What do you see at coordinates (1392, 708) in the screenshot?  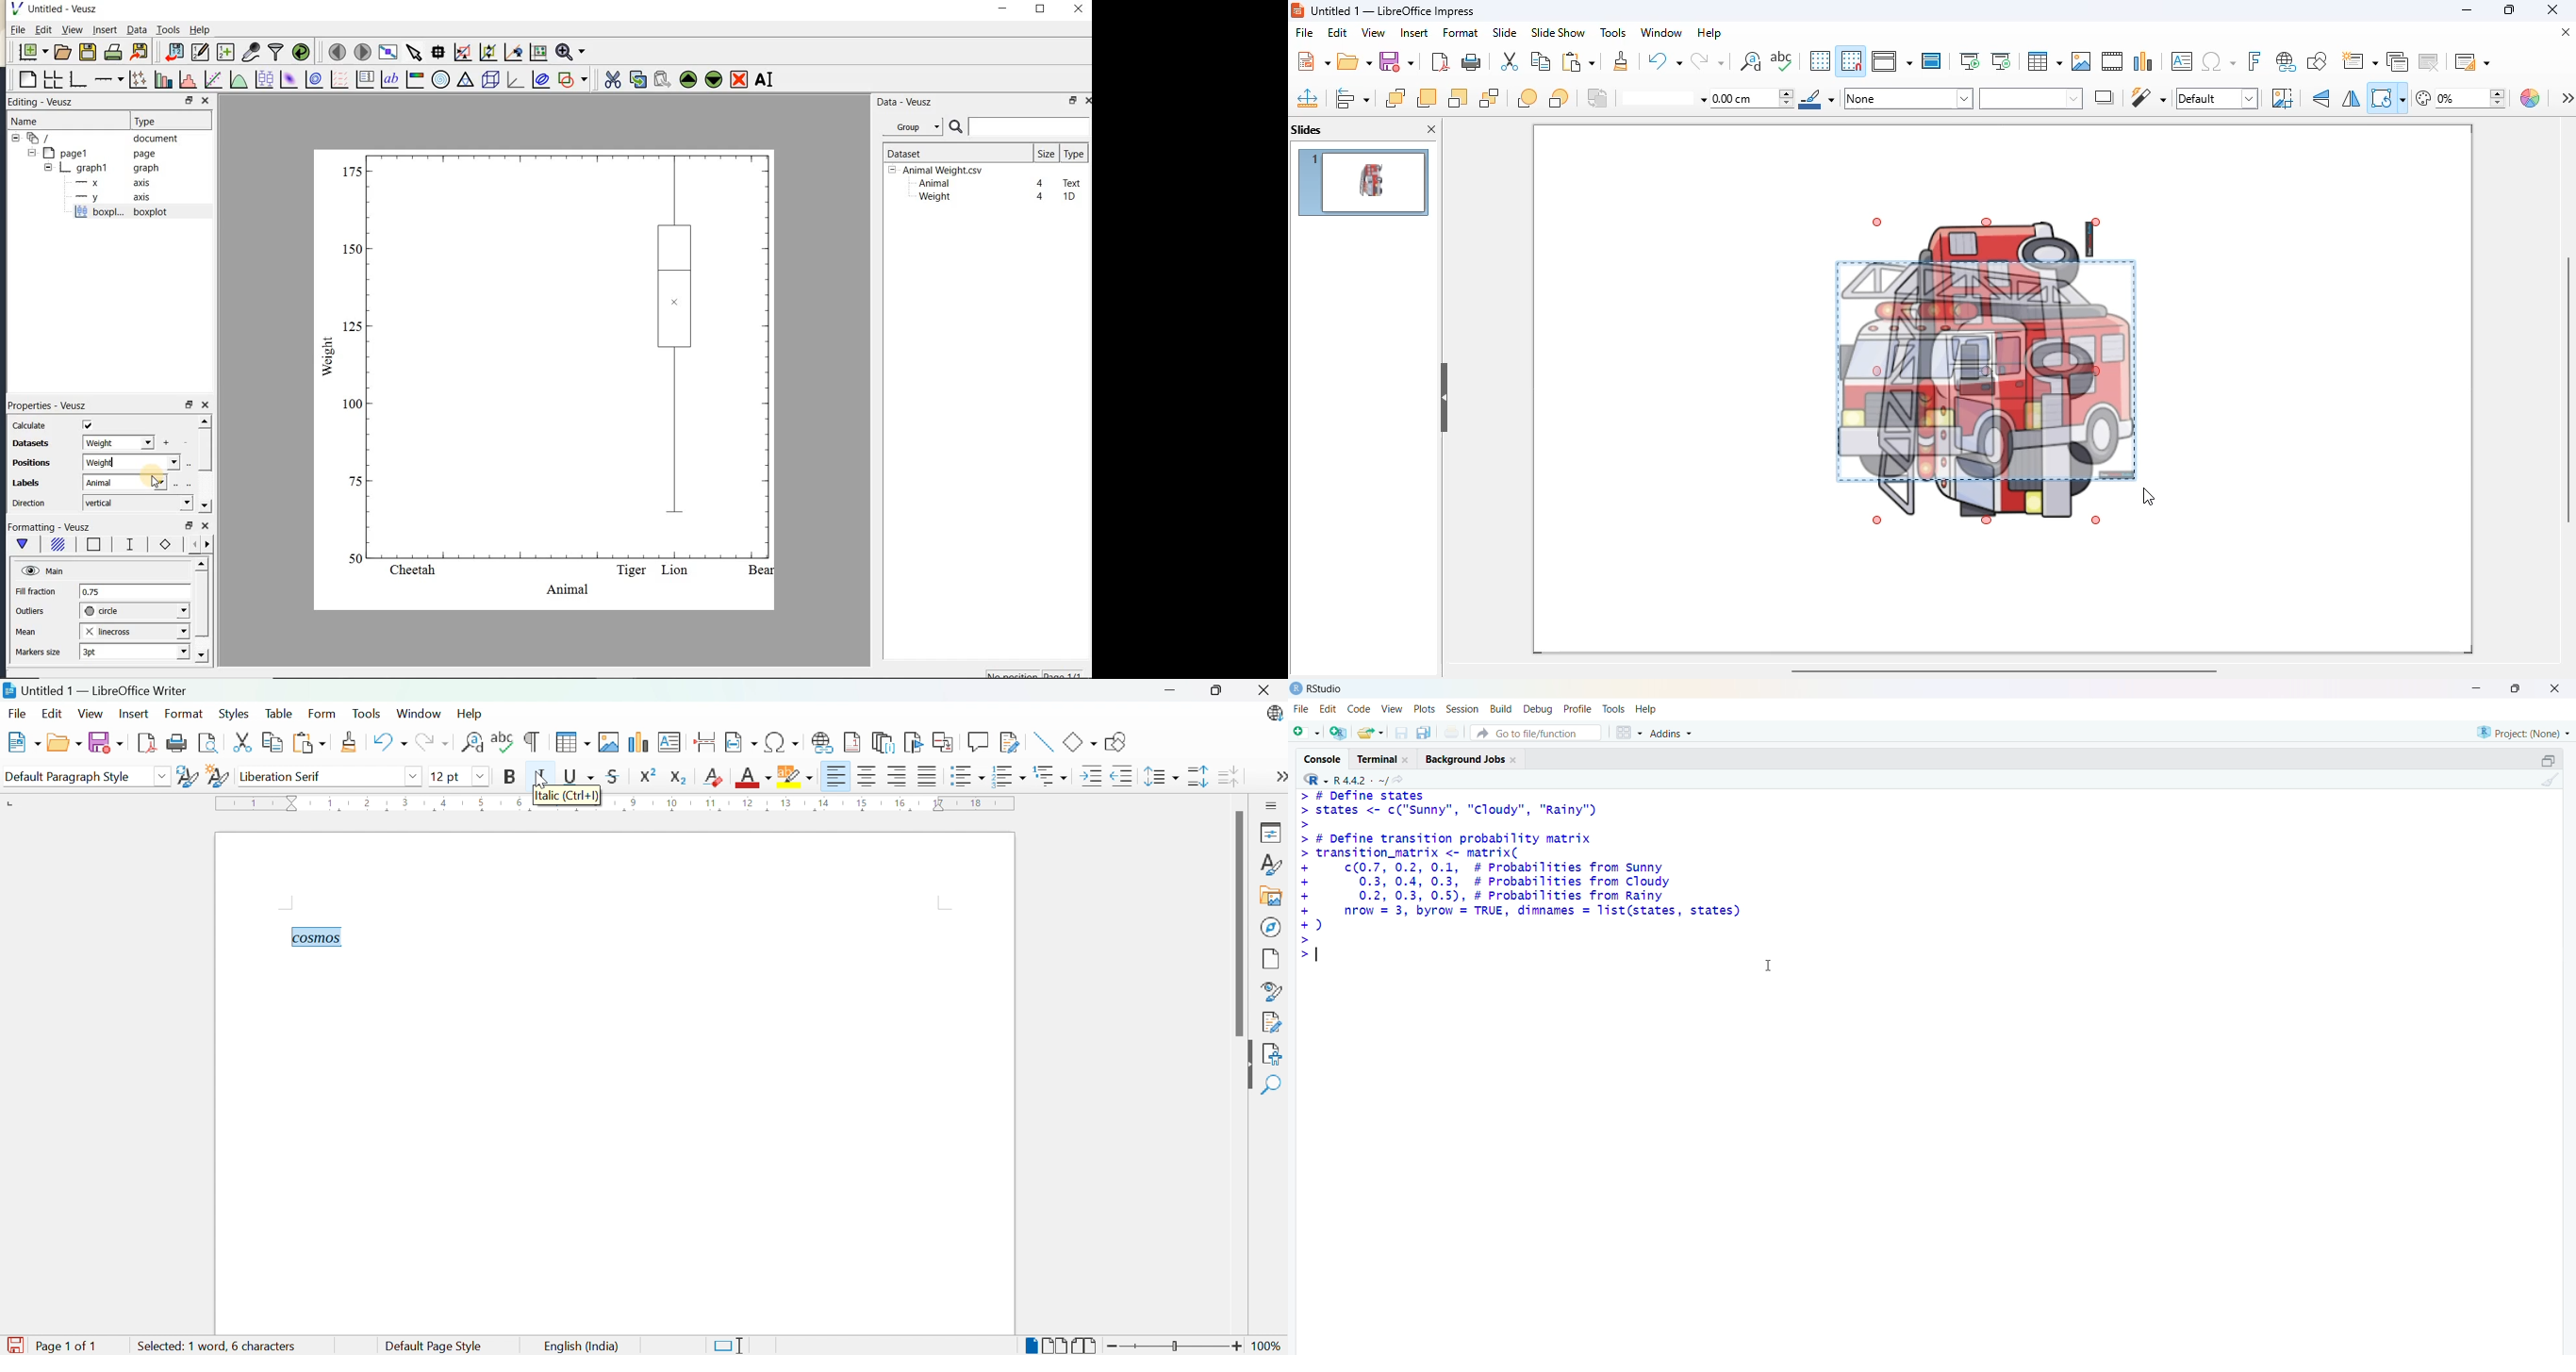 I see `view` at bounding box center [1392, 708].